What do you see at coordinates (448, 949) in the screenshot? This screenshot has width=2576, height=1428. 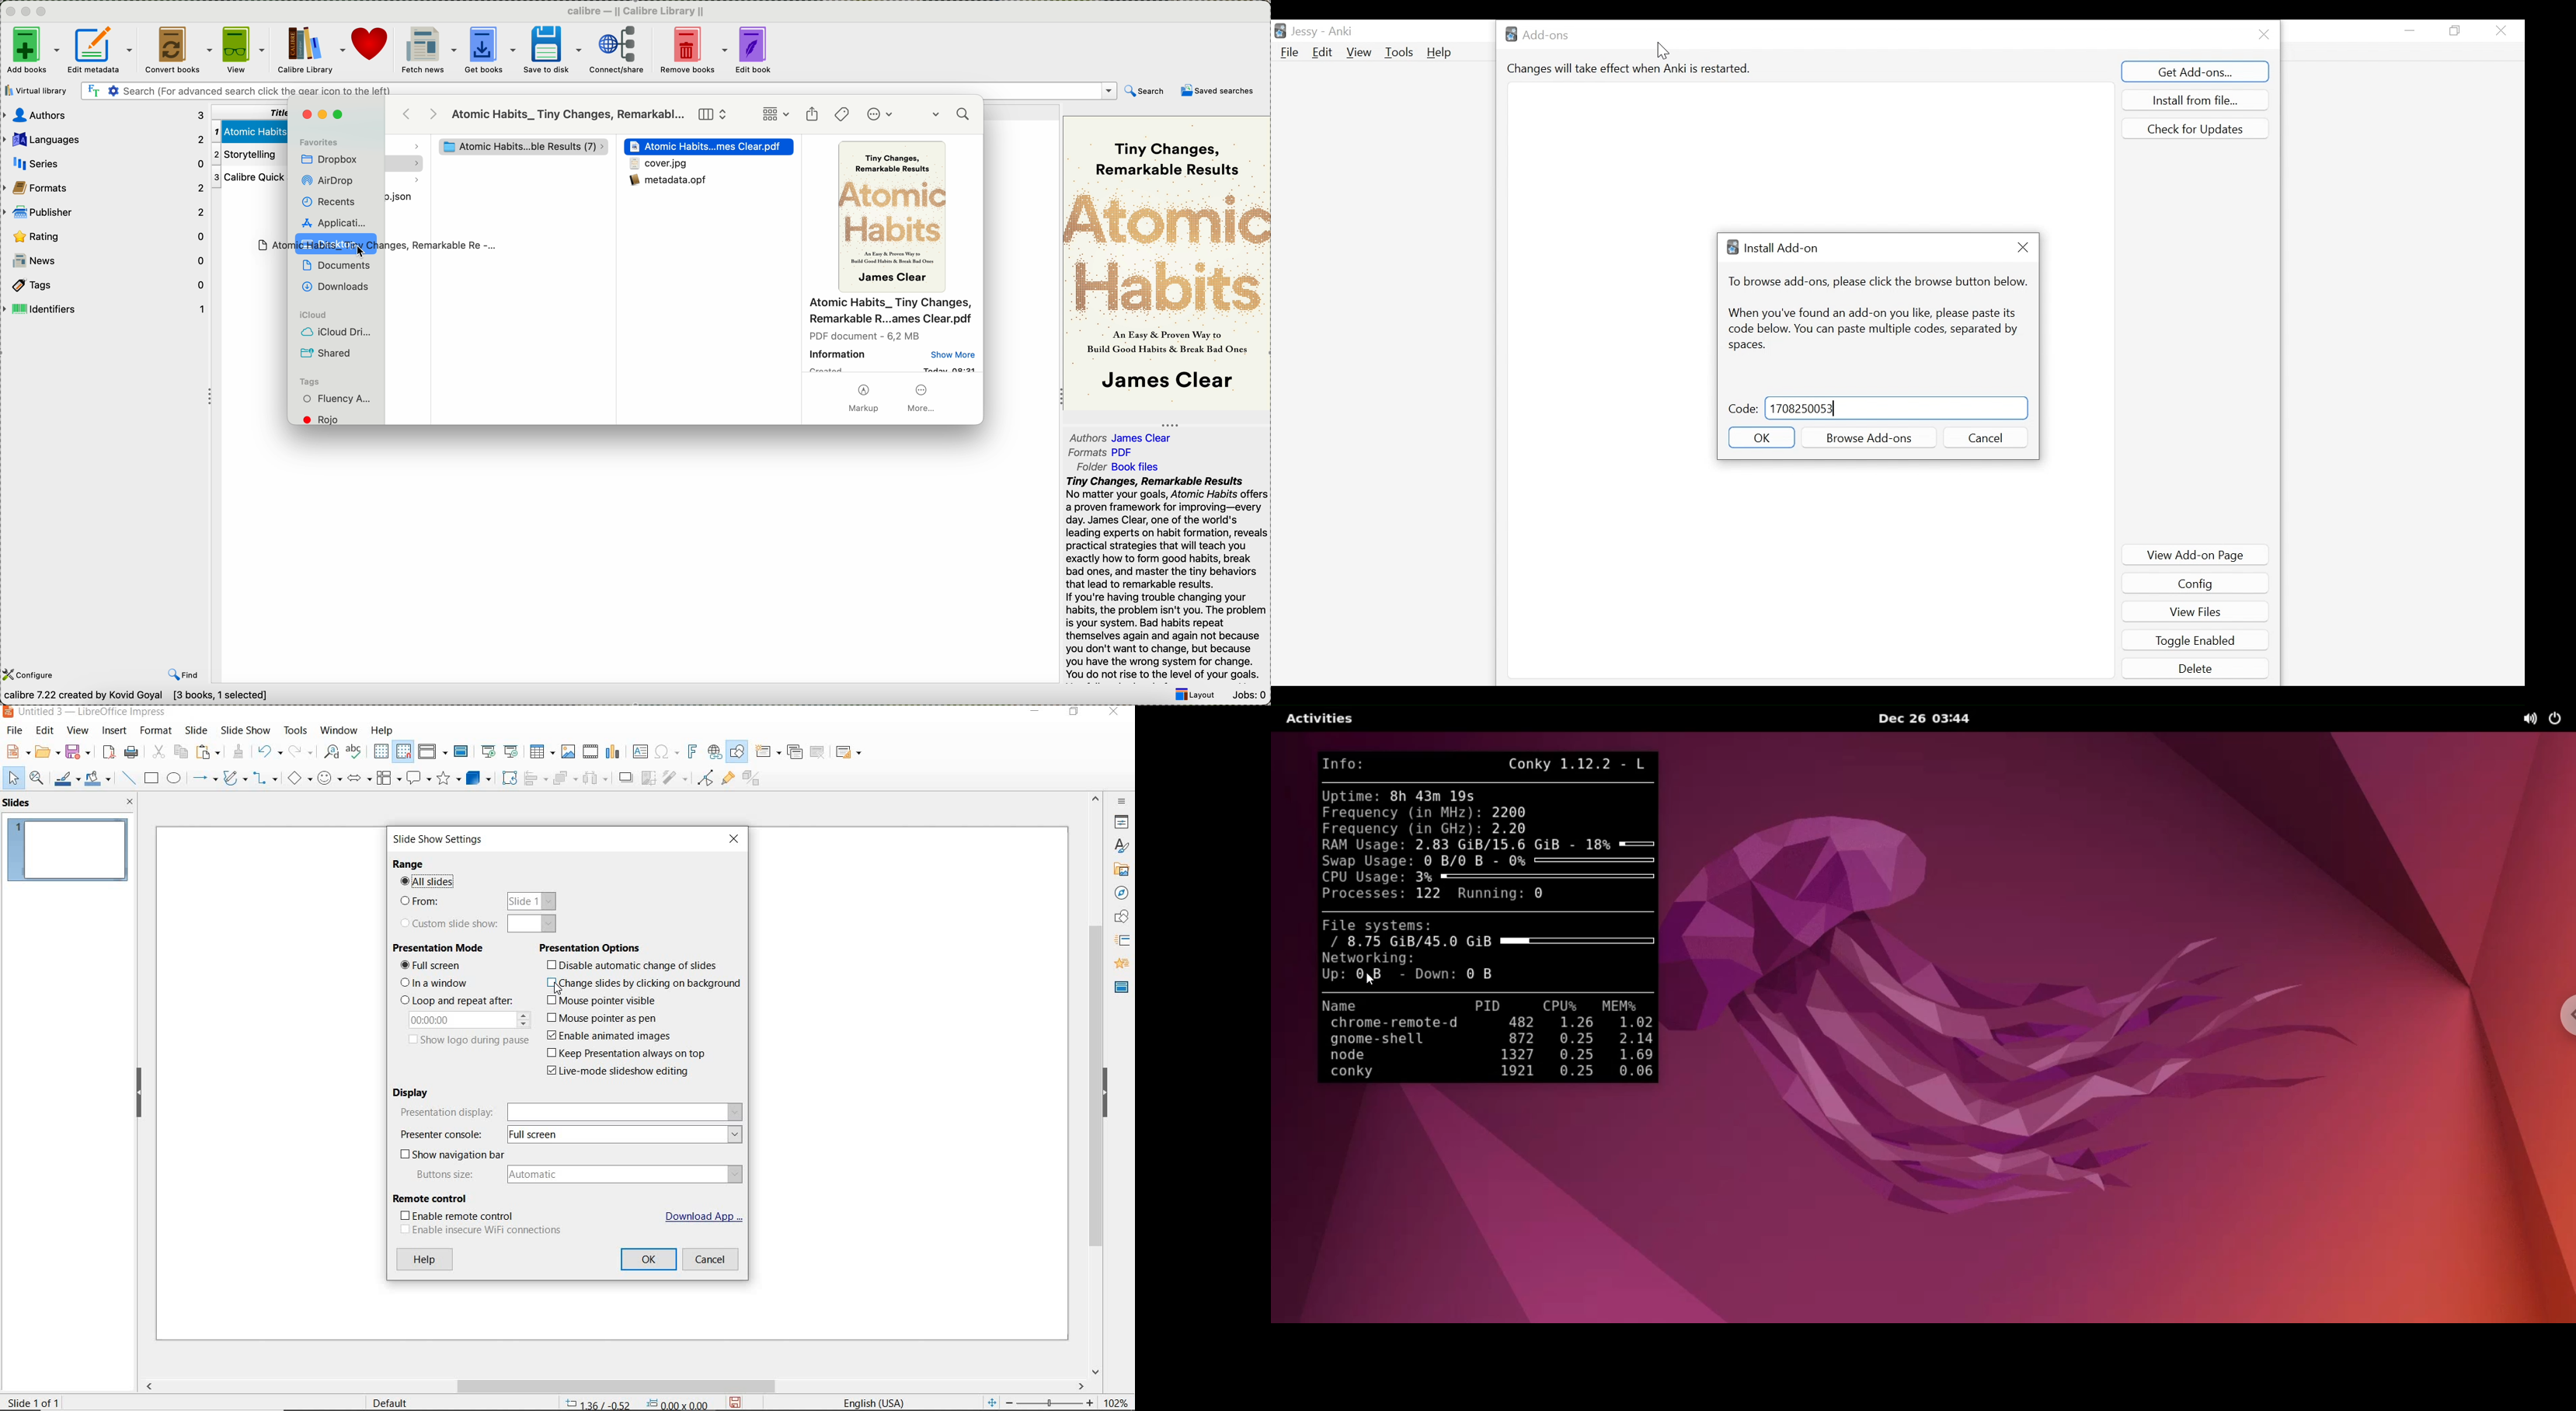 I see `PRESENTATION MODE` at bounding box center [448, 949].